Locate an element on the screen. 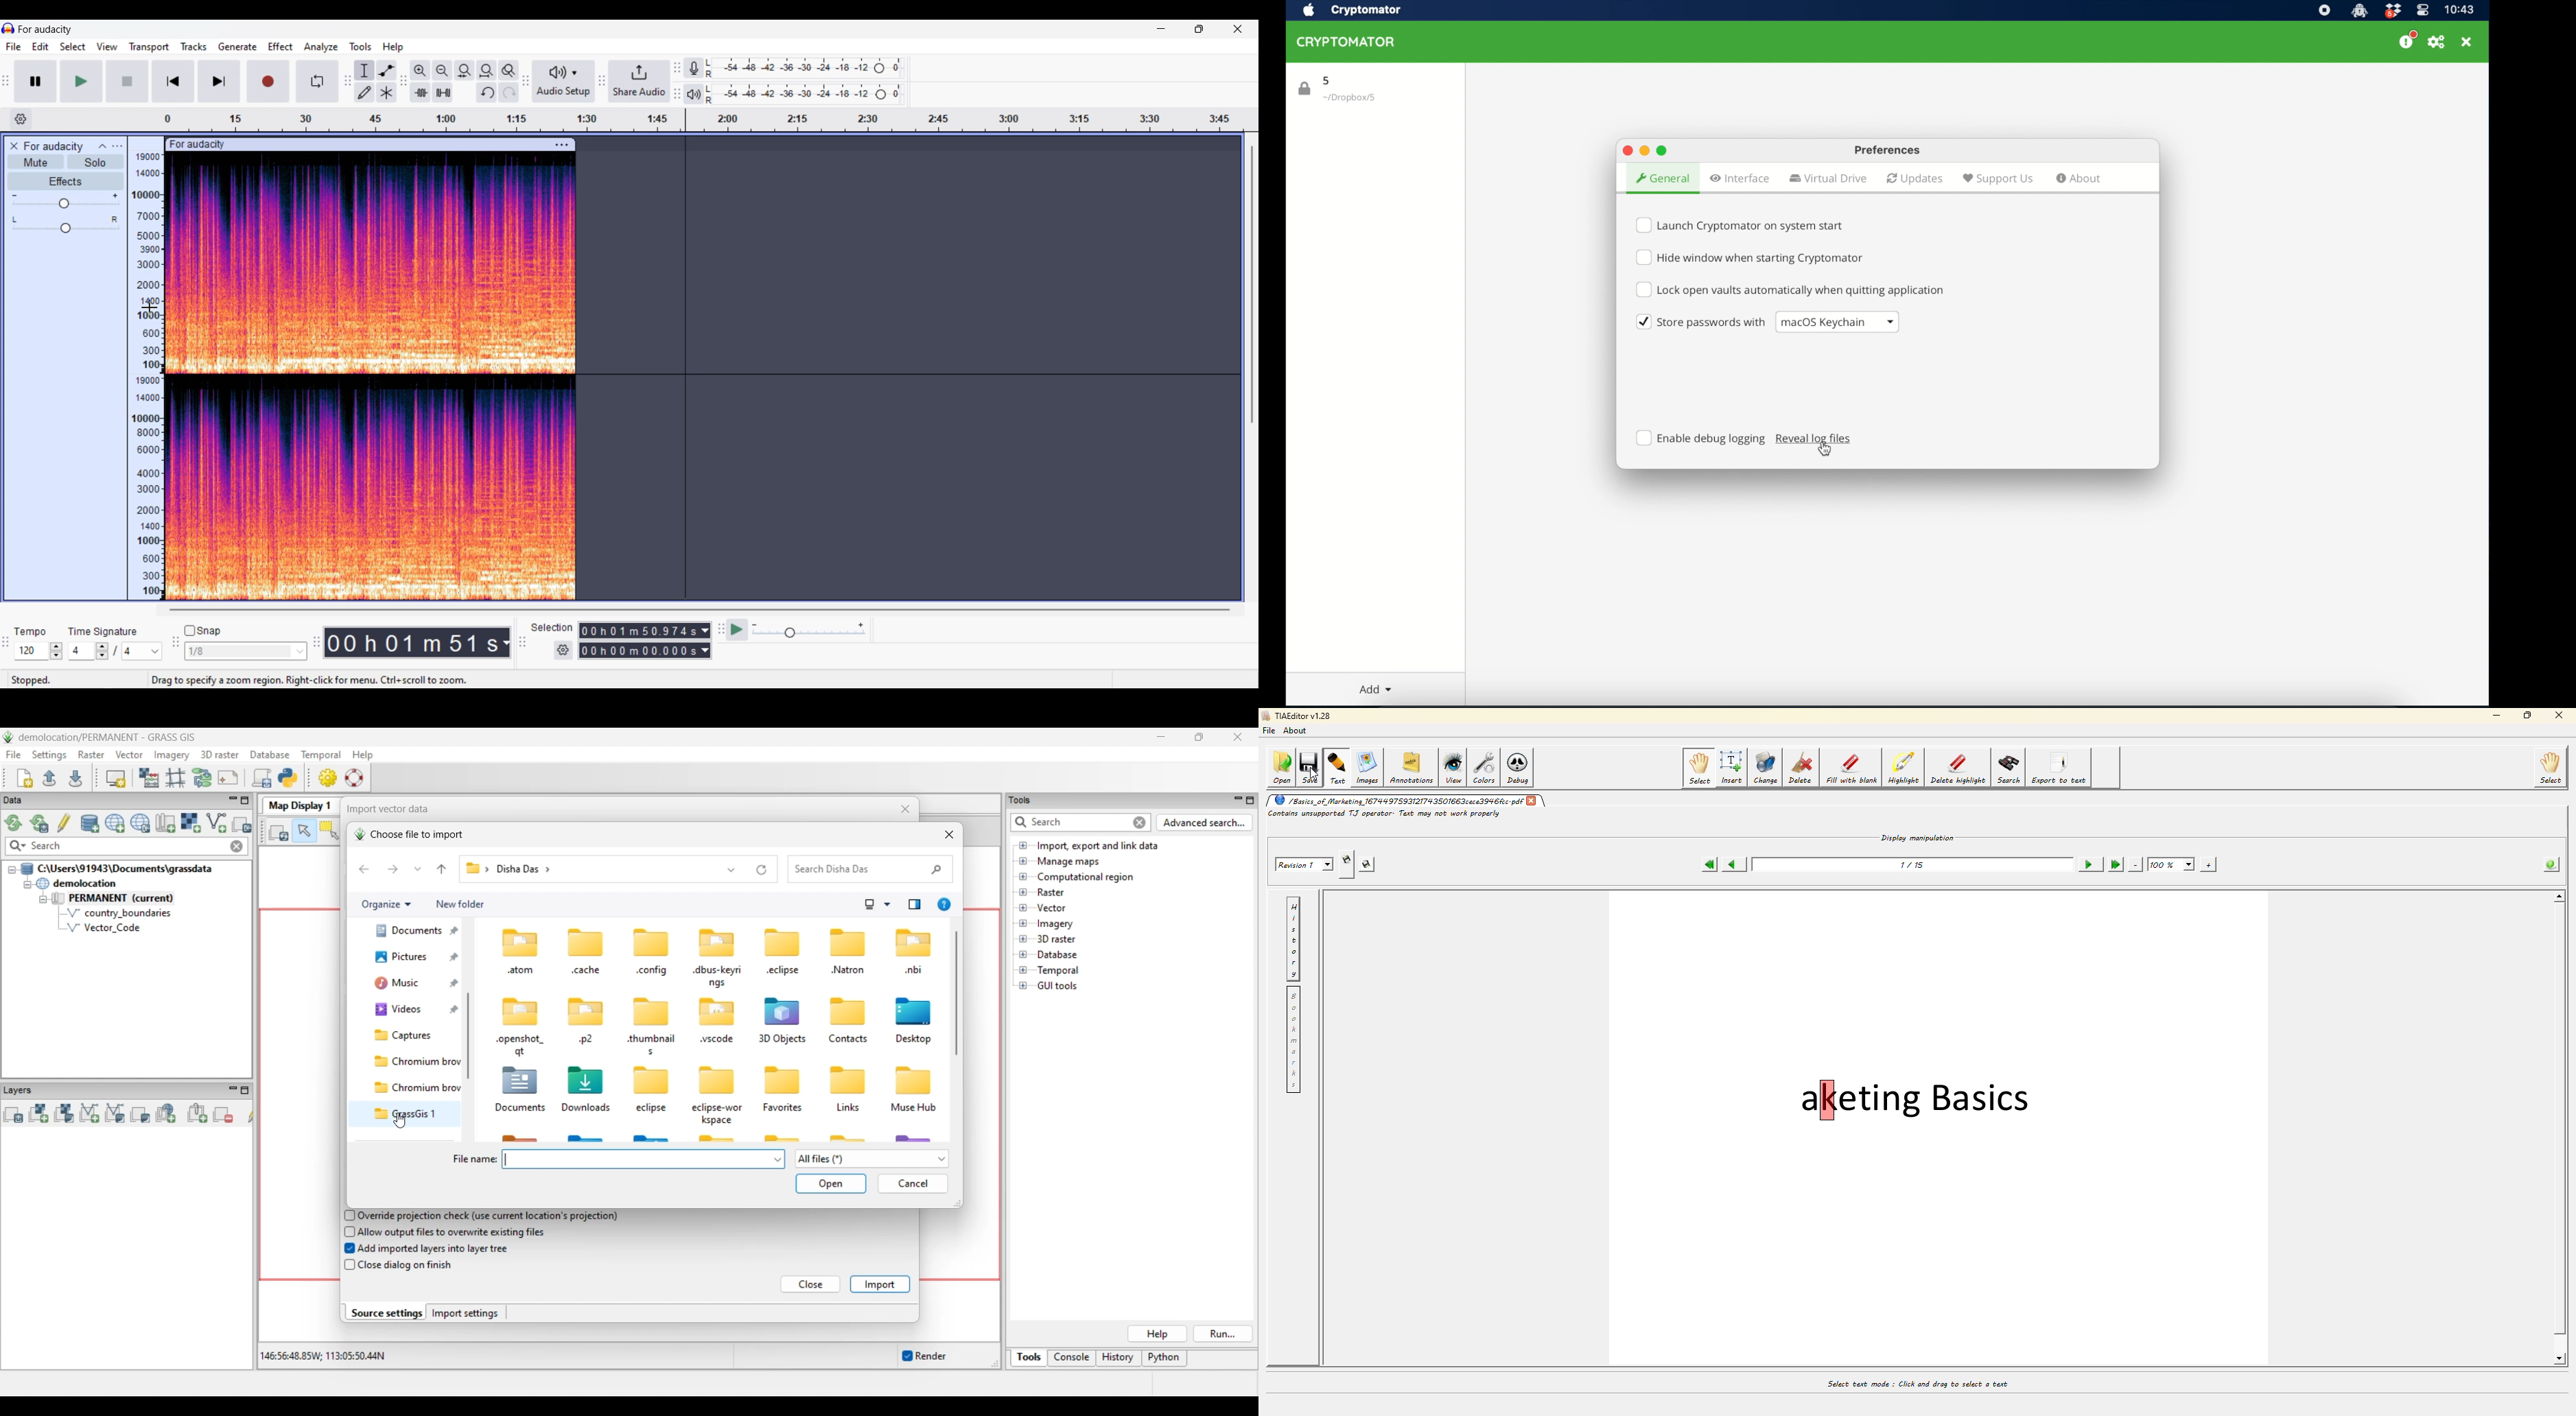  Duration measurement options is located at coordinates (506, 642).